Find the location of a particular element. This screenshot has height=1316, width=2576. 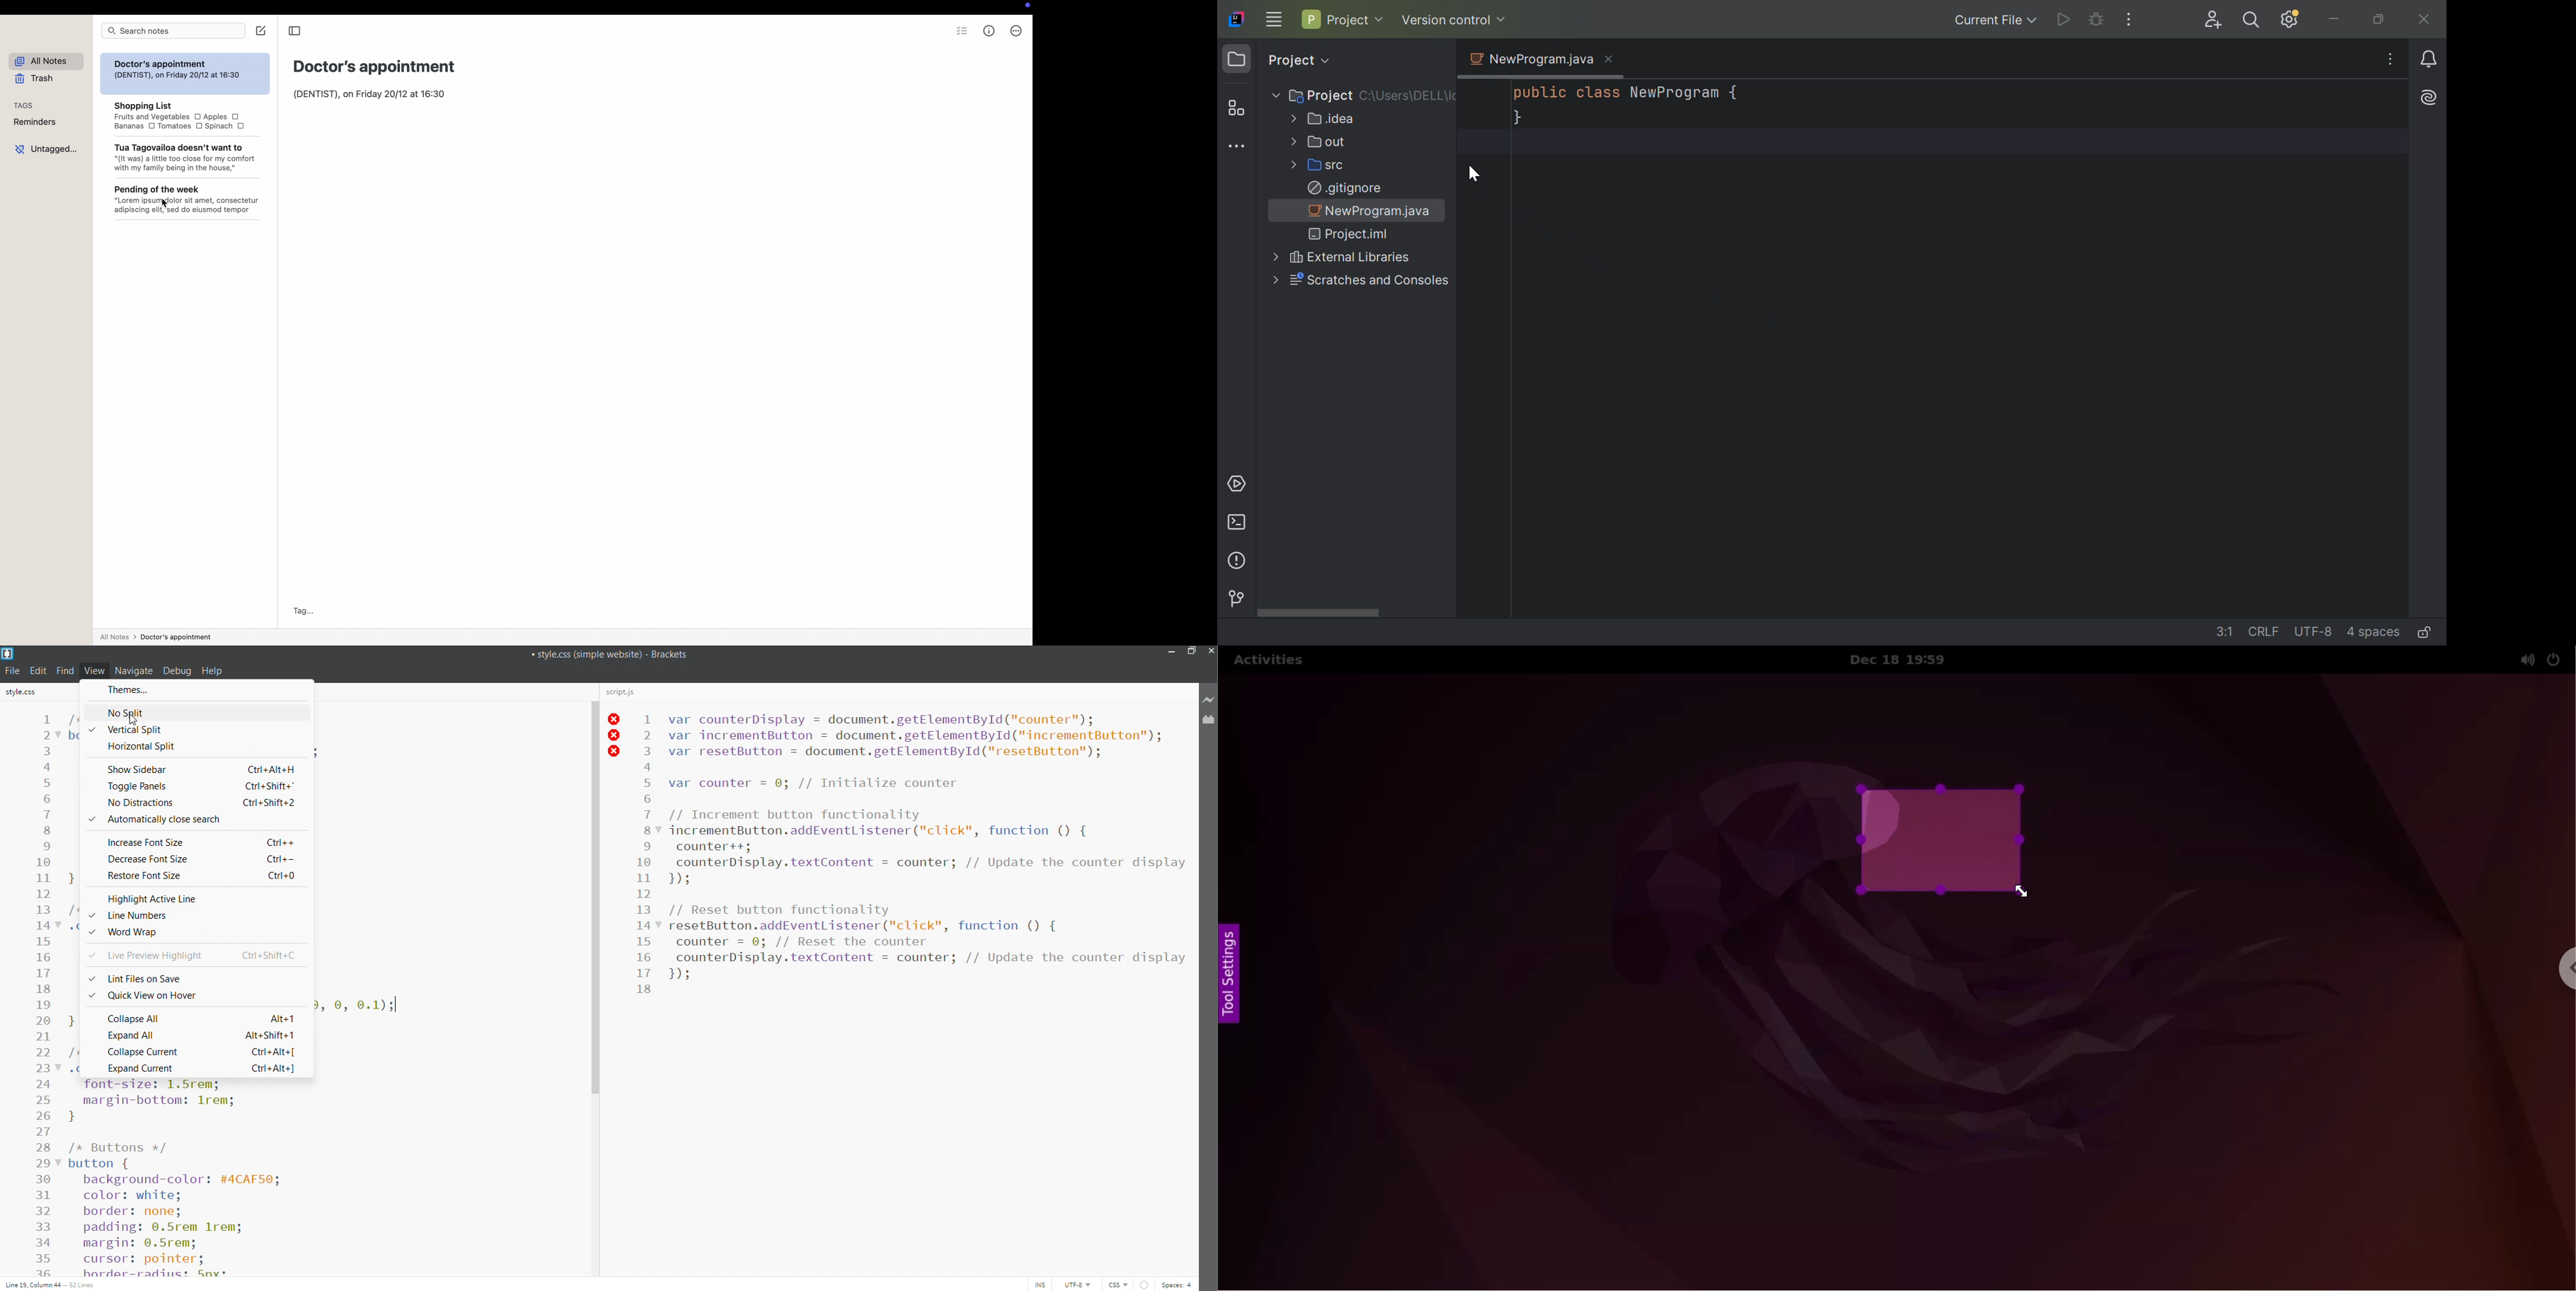

Code is located at coordinates (201, 1177).